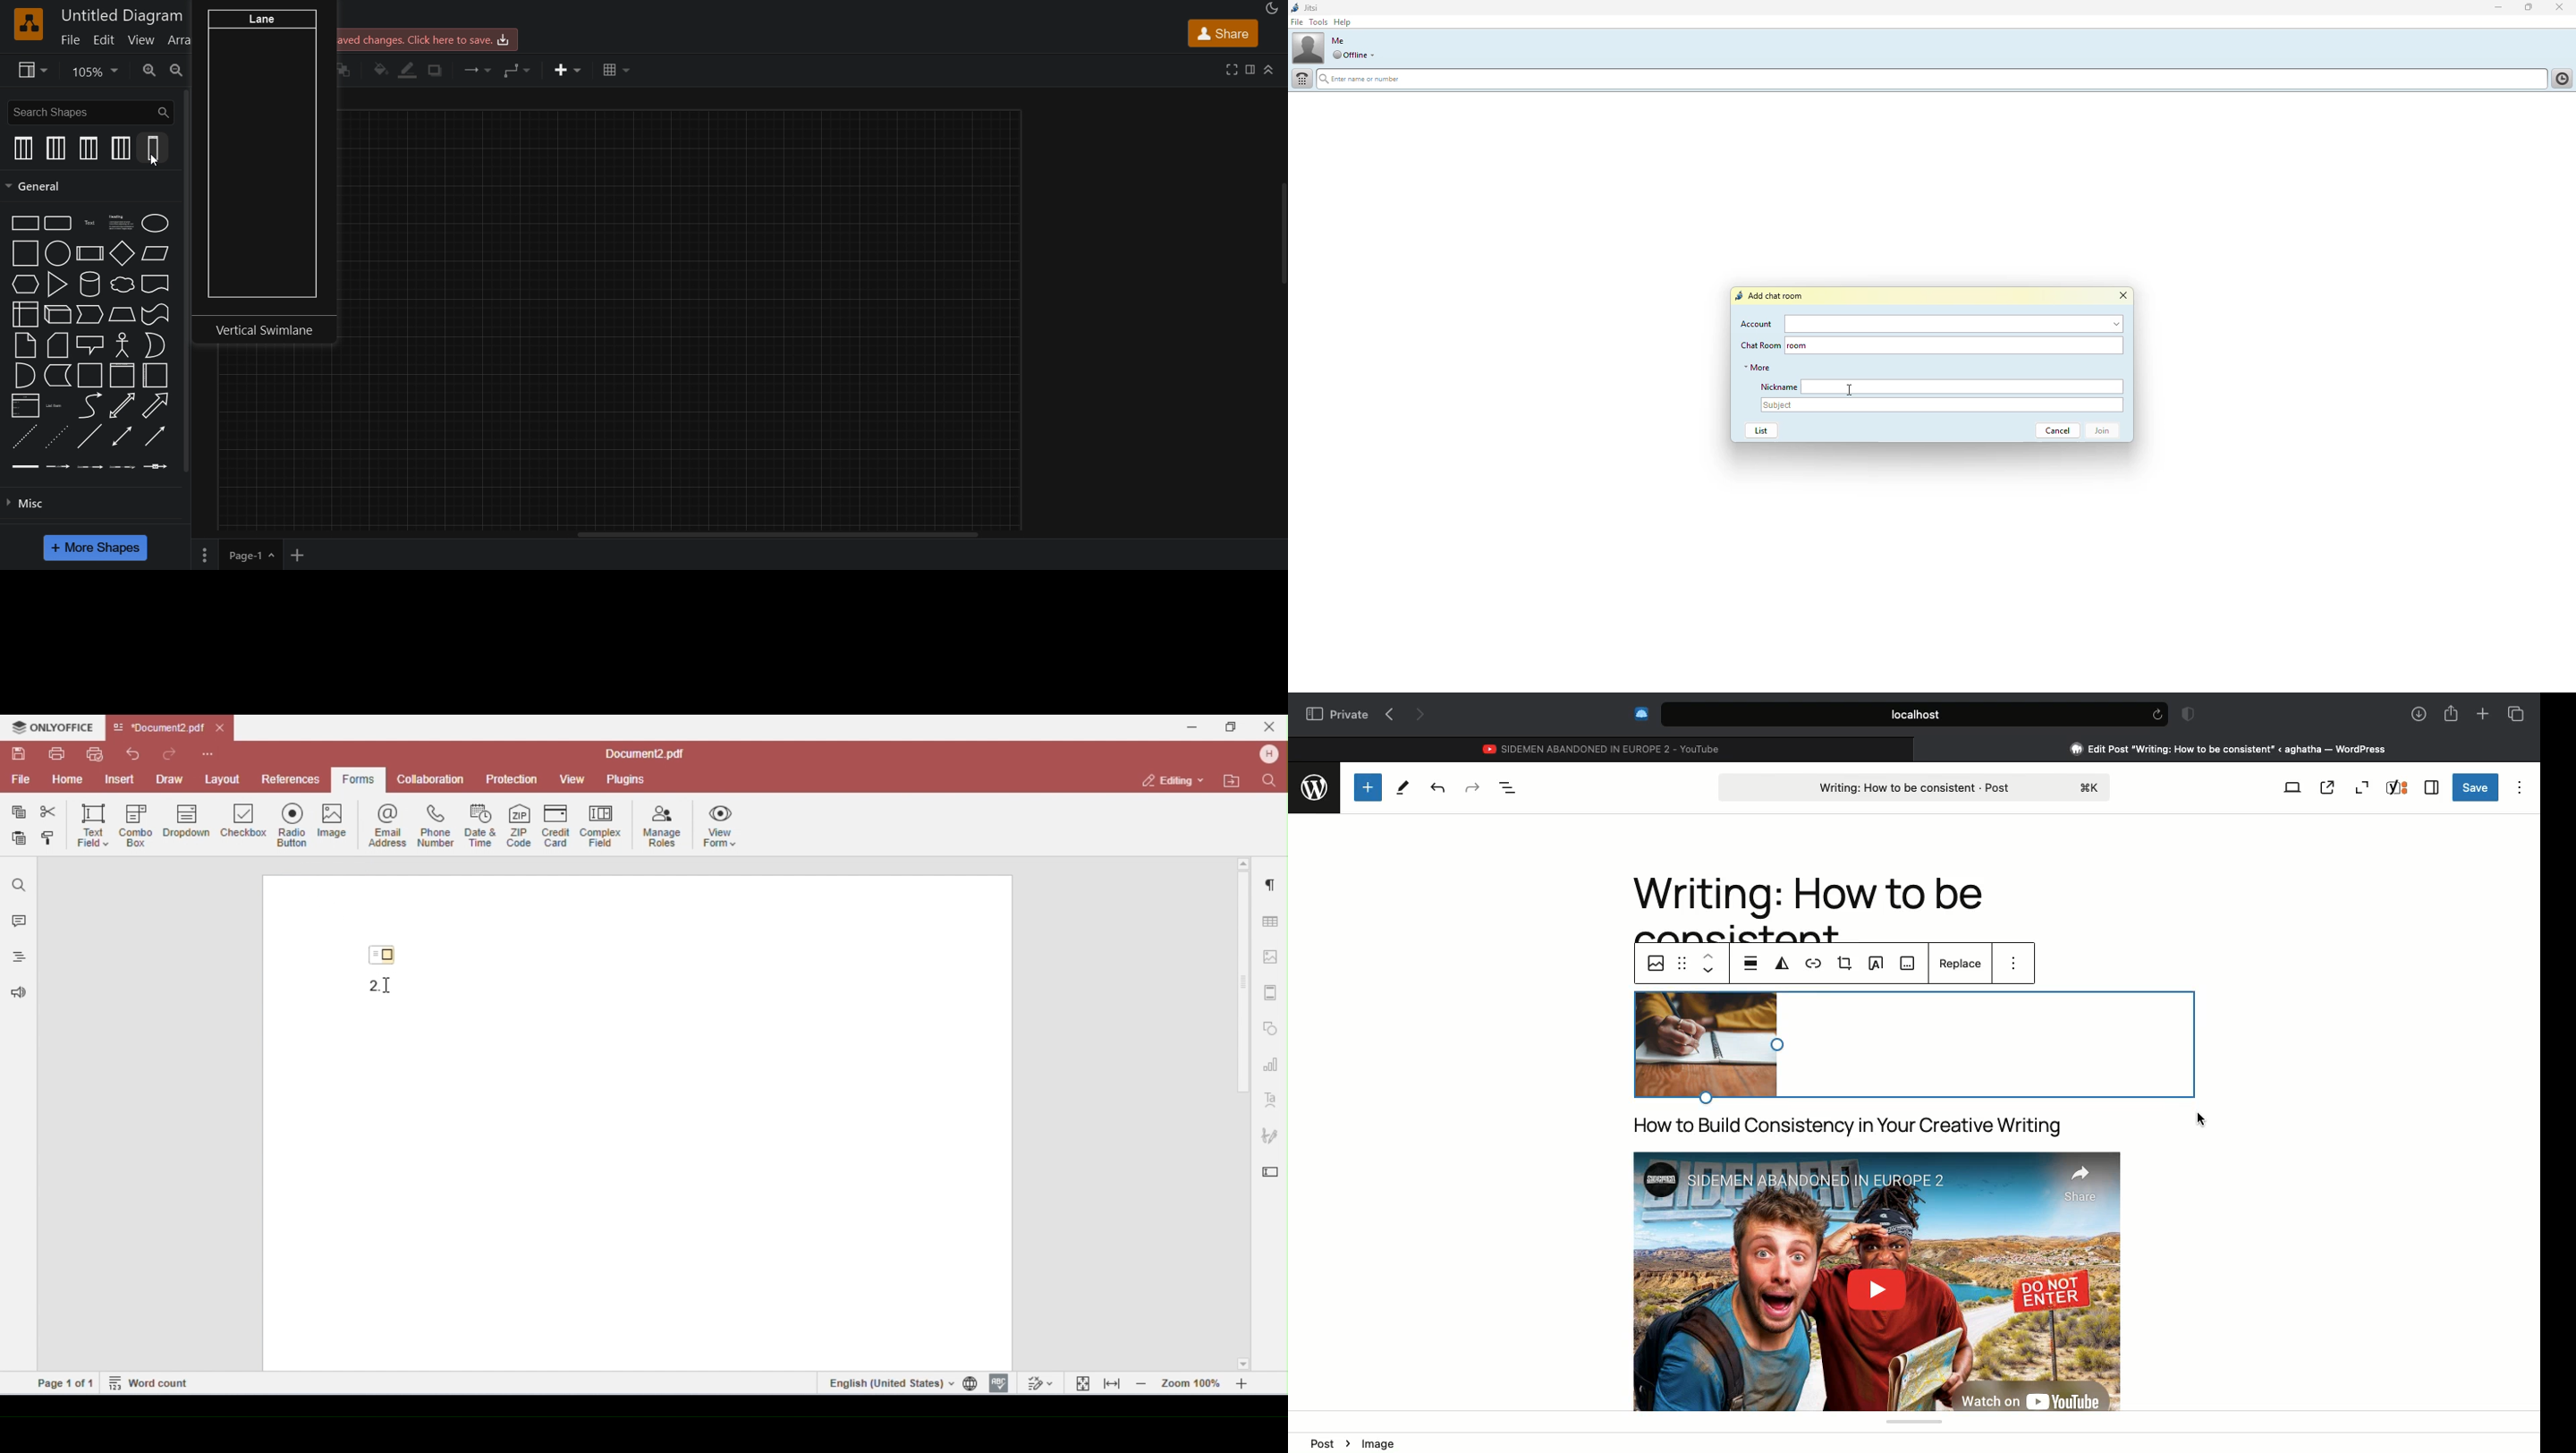 The height and width of the screenshot is (1456, 2576). Describe the element at coordinates (125, 468) in the screenshot. I see `connector with 3 labels` at that location.